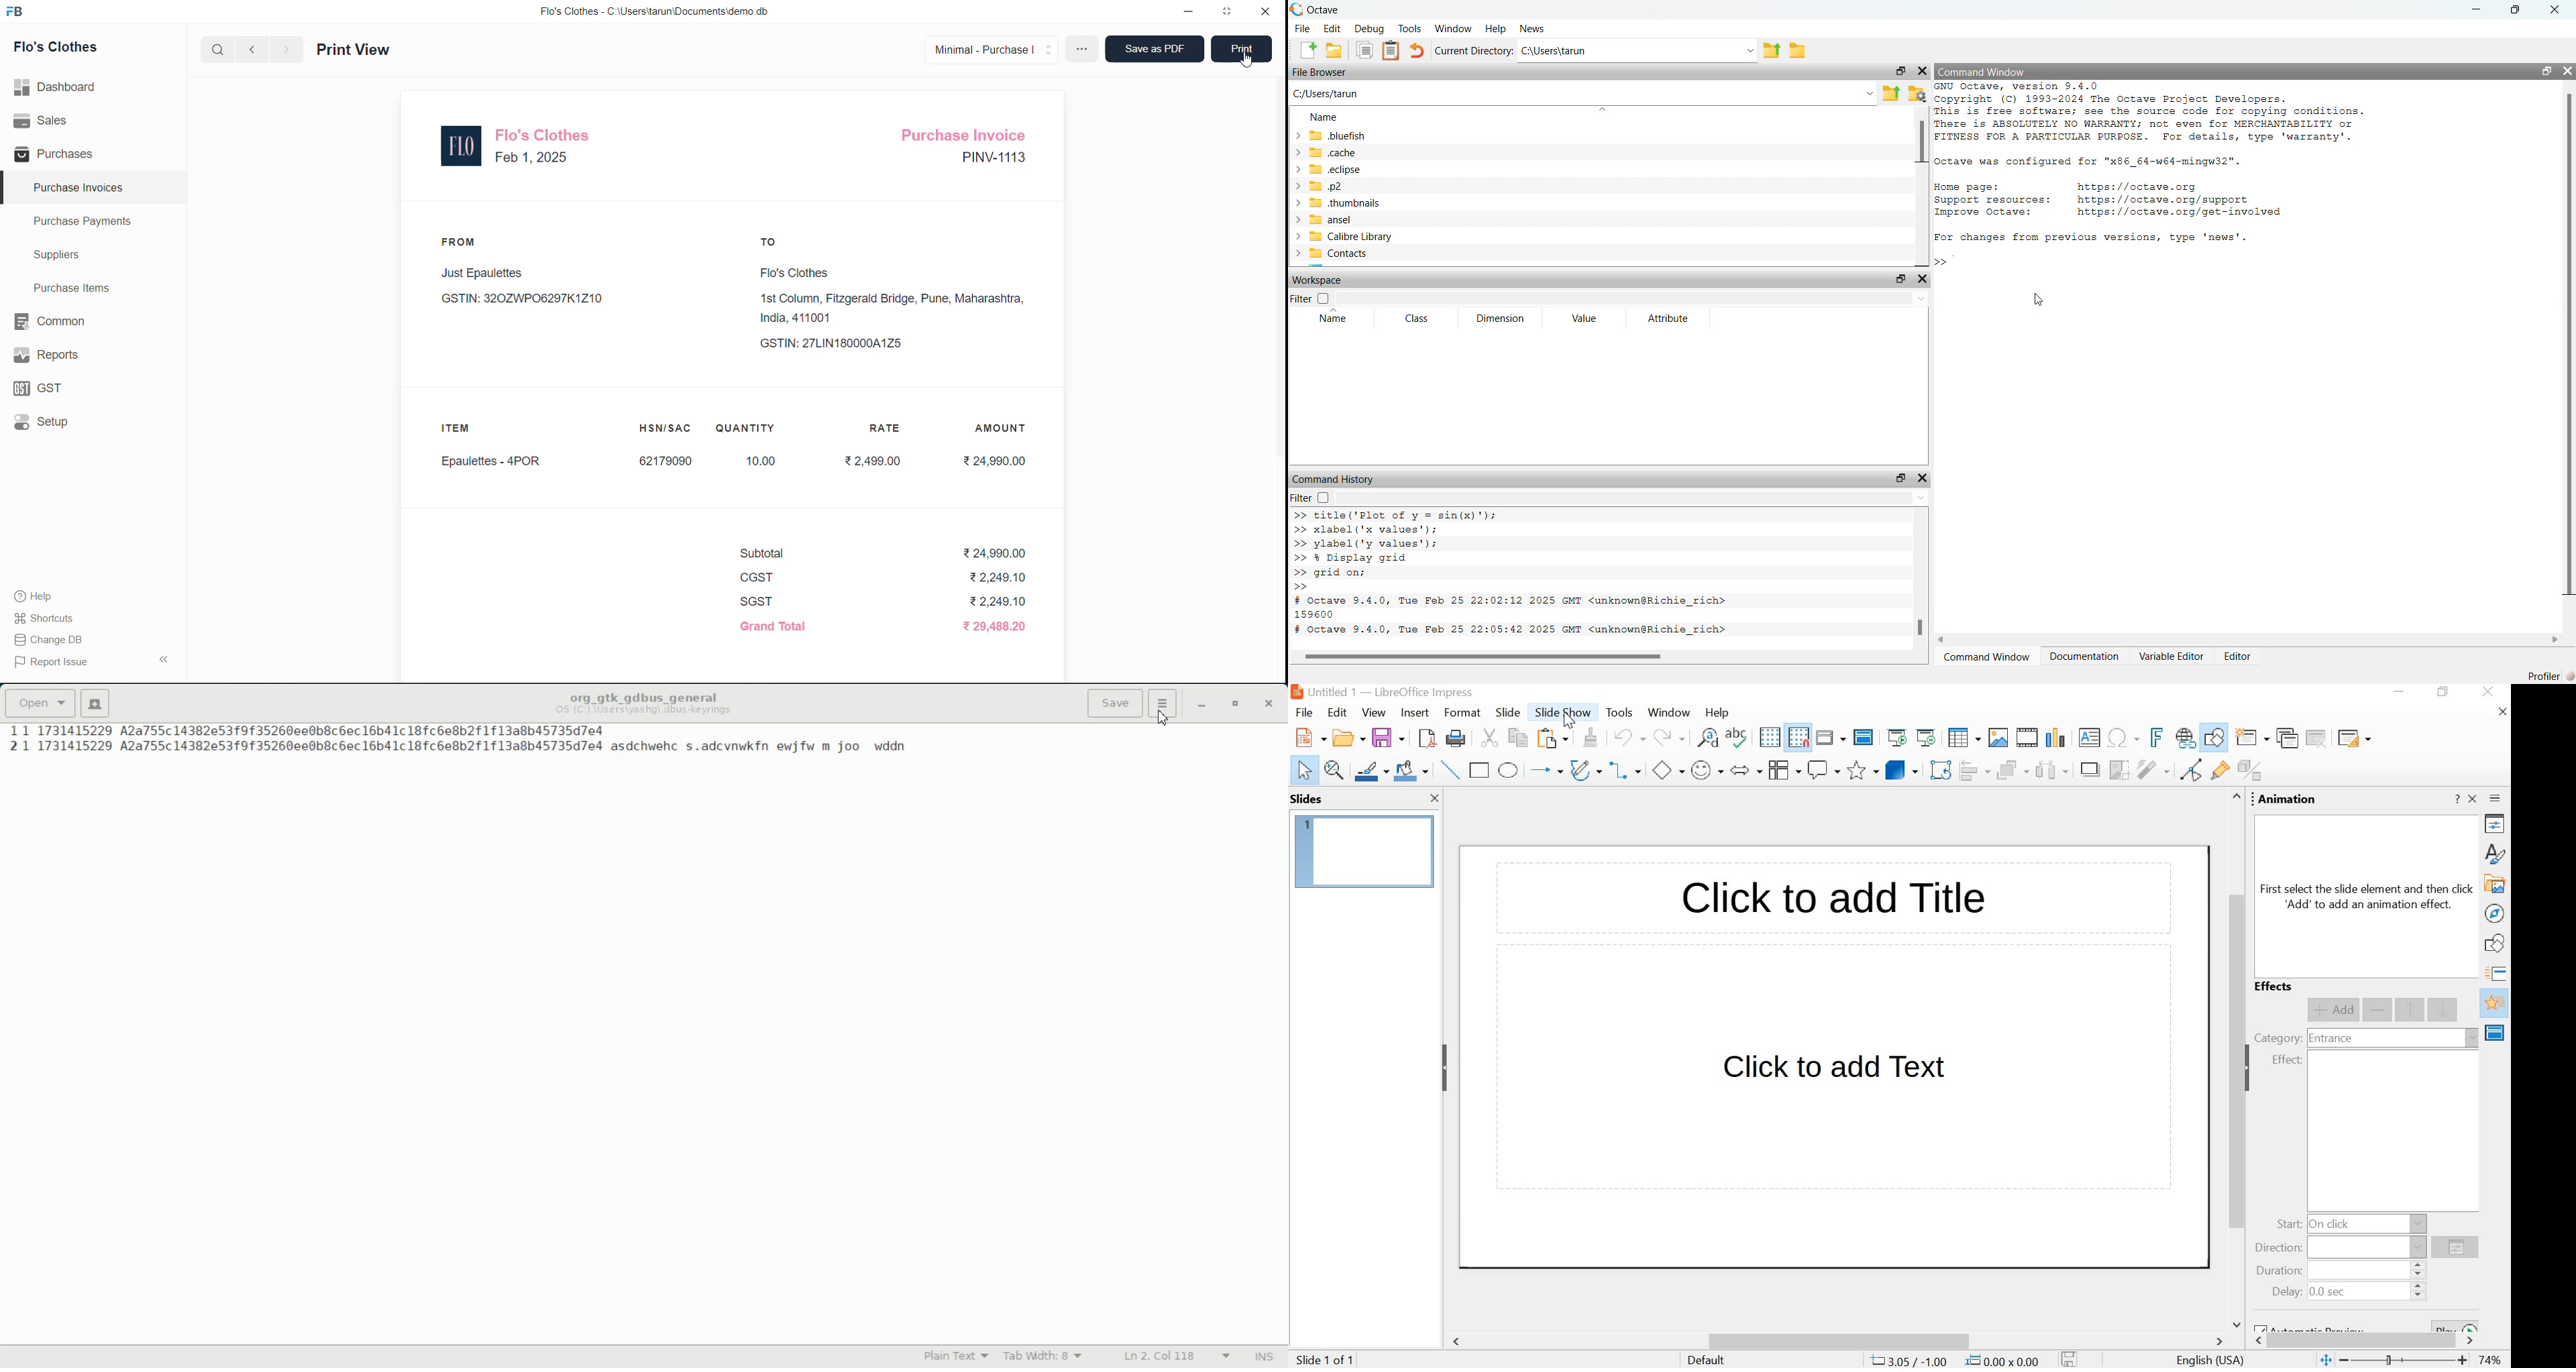 Image resolution: width=2576 pixels, height=1372 pixels. What do you see at coordinates (1508, 771) in the screenshot?
I see `ellipse` at bounding box center [1508, 771].